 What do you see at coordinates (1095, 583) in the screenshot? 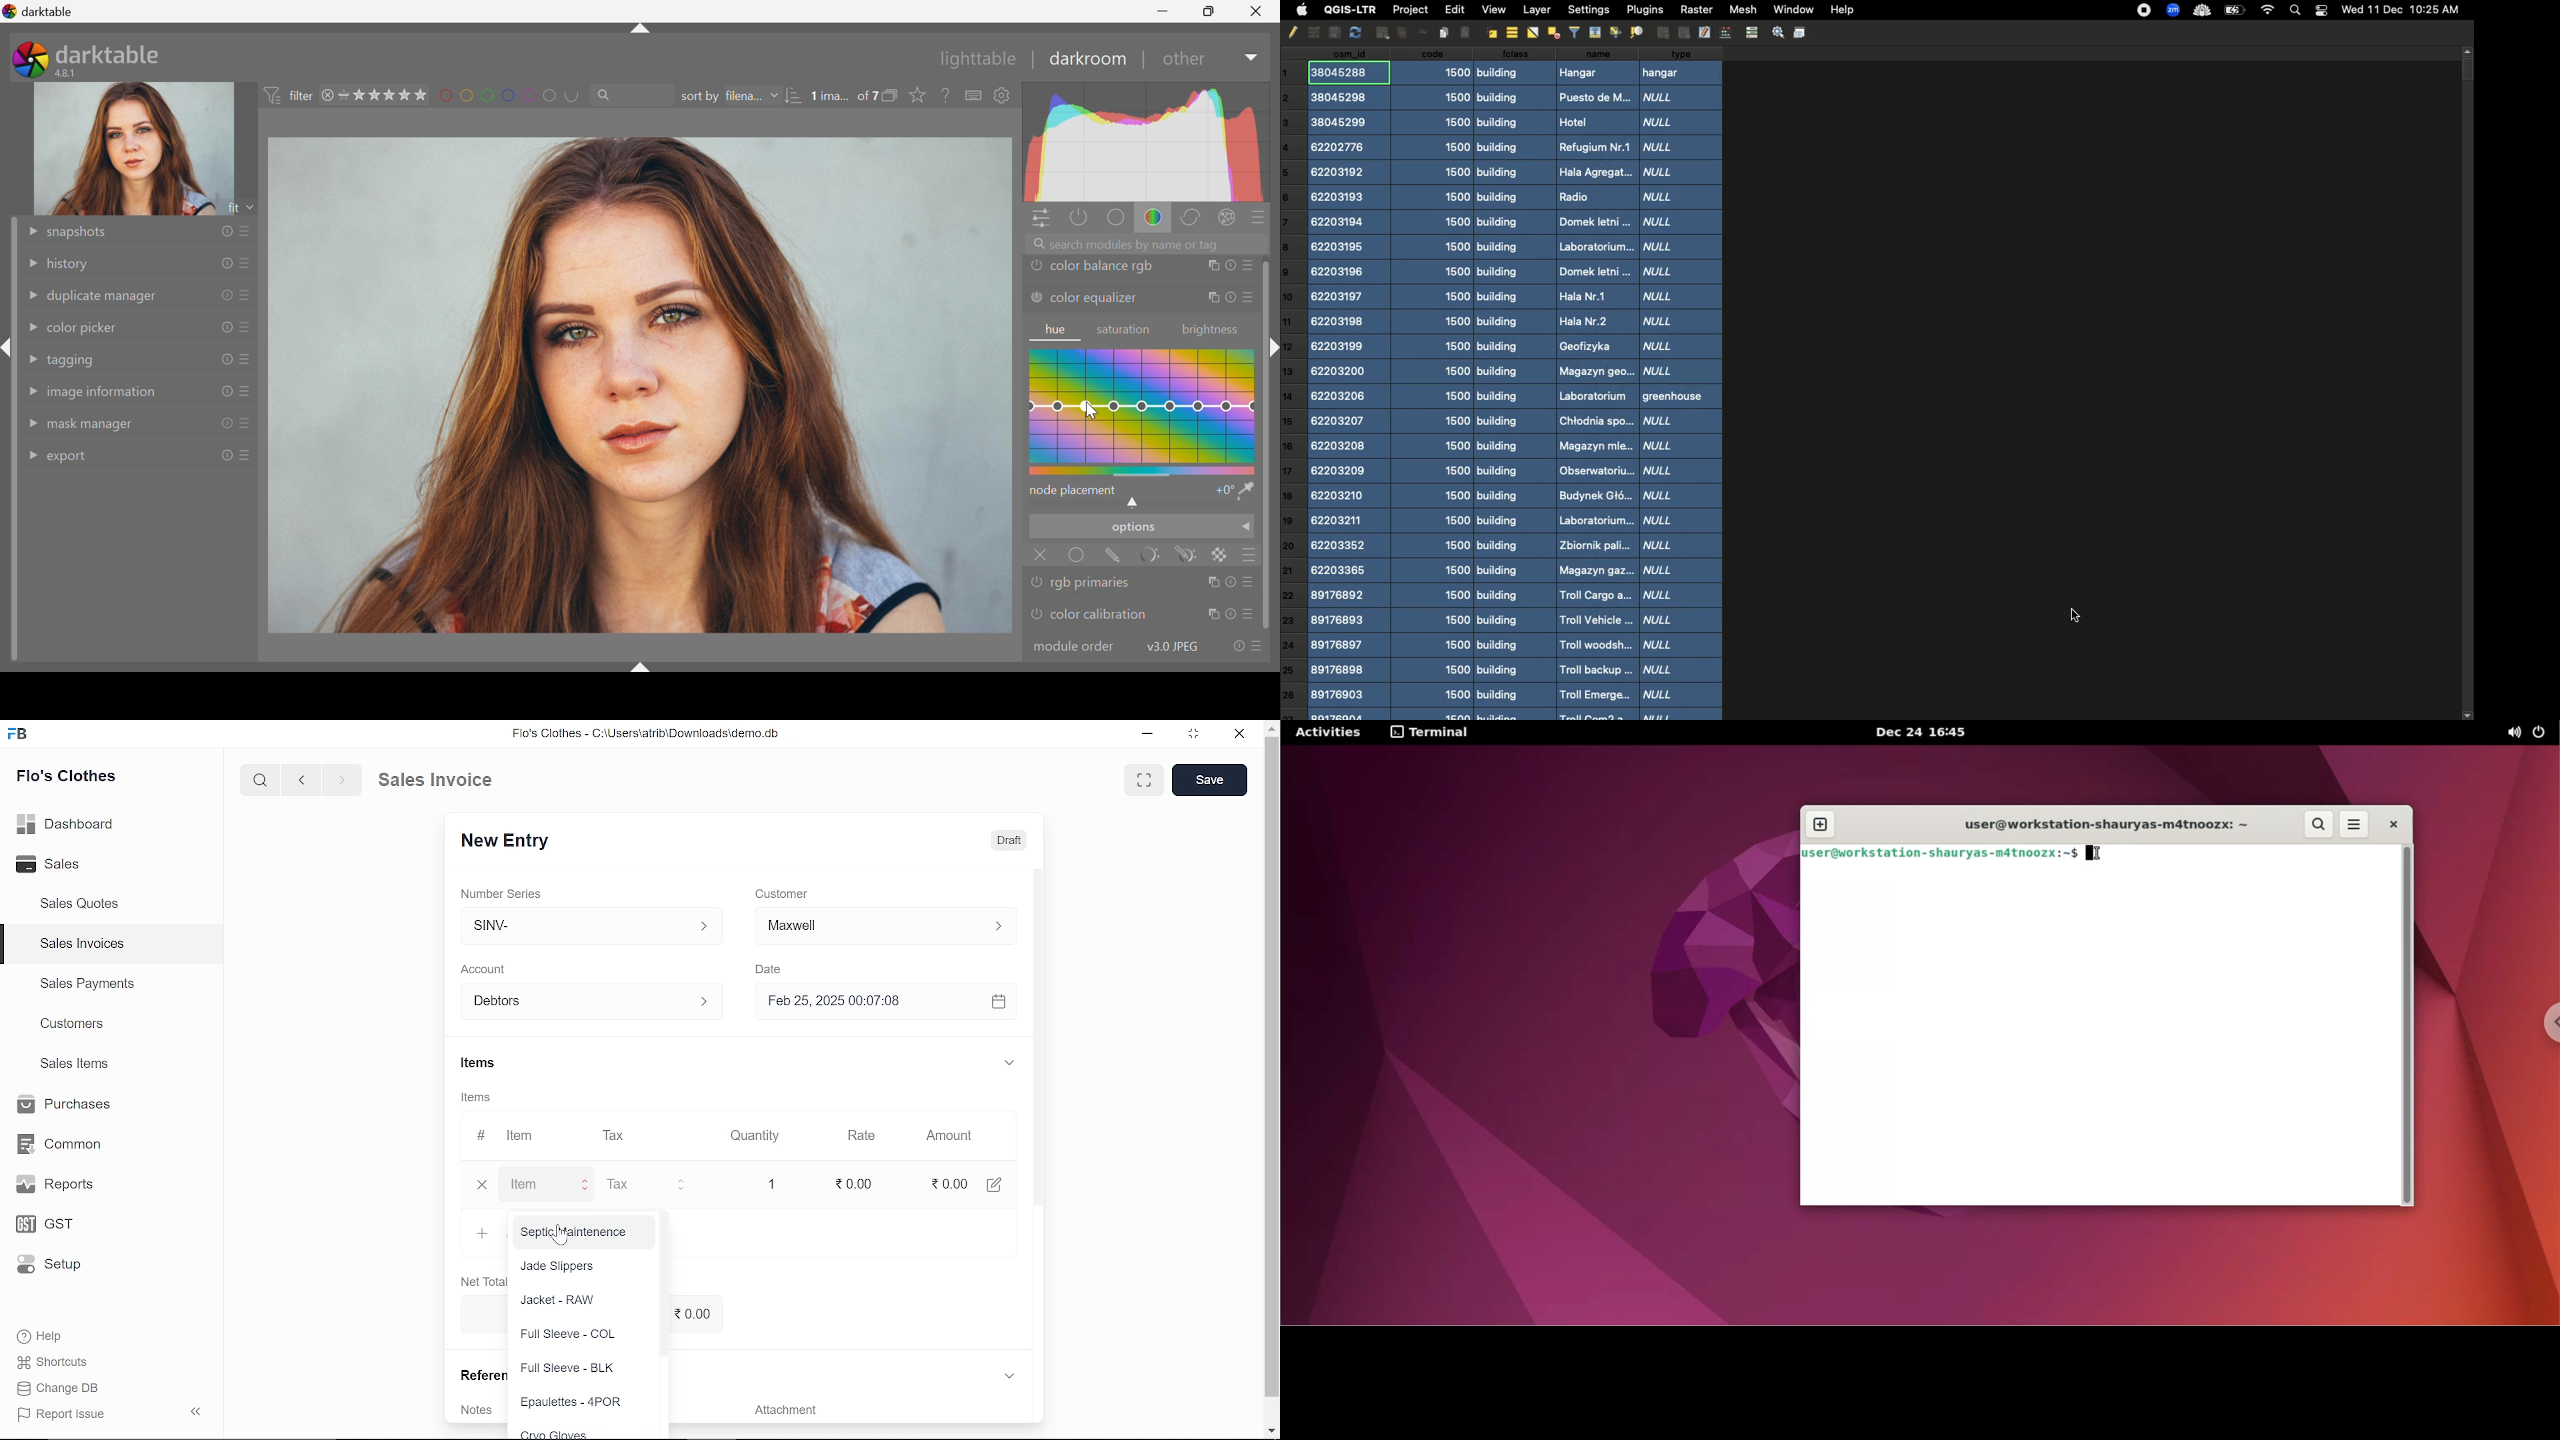
I see `rgb primaries` at bounding box center [1095, 583].